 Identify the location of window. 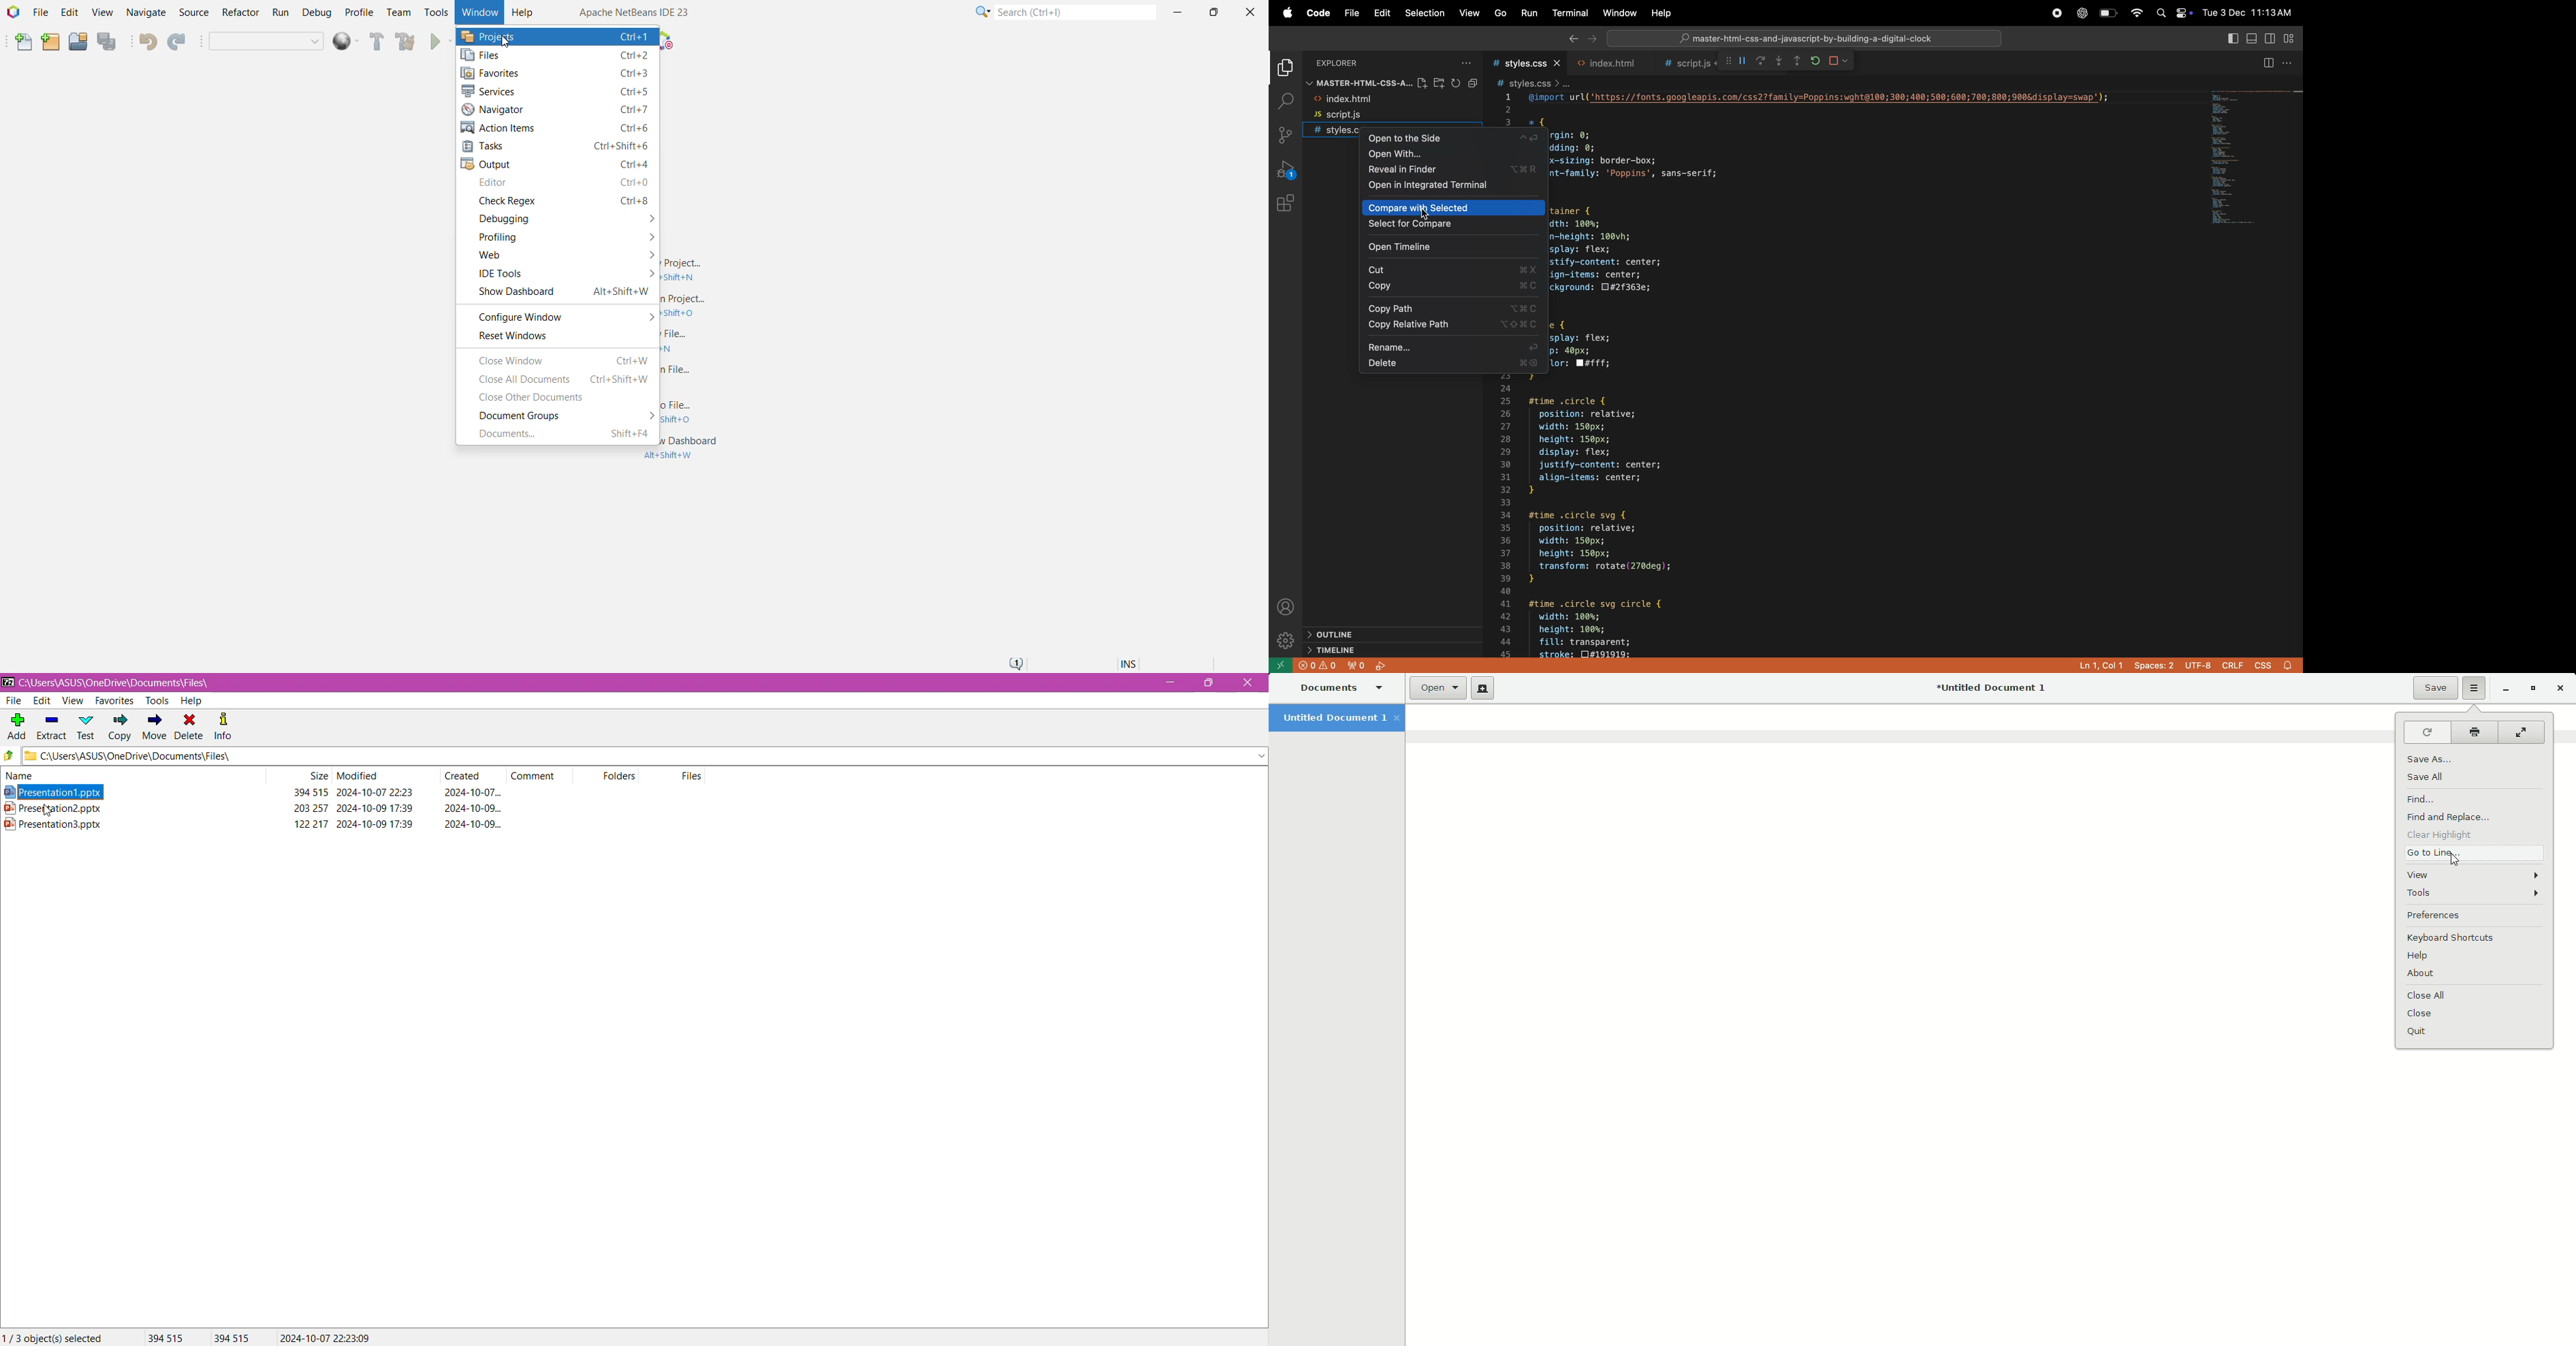
(1620, 11).